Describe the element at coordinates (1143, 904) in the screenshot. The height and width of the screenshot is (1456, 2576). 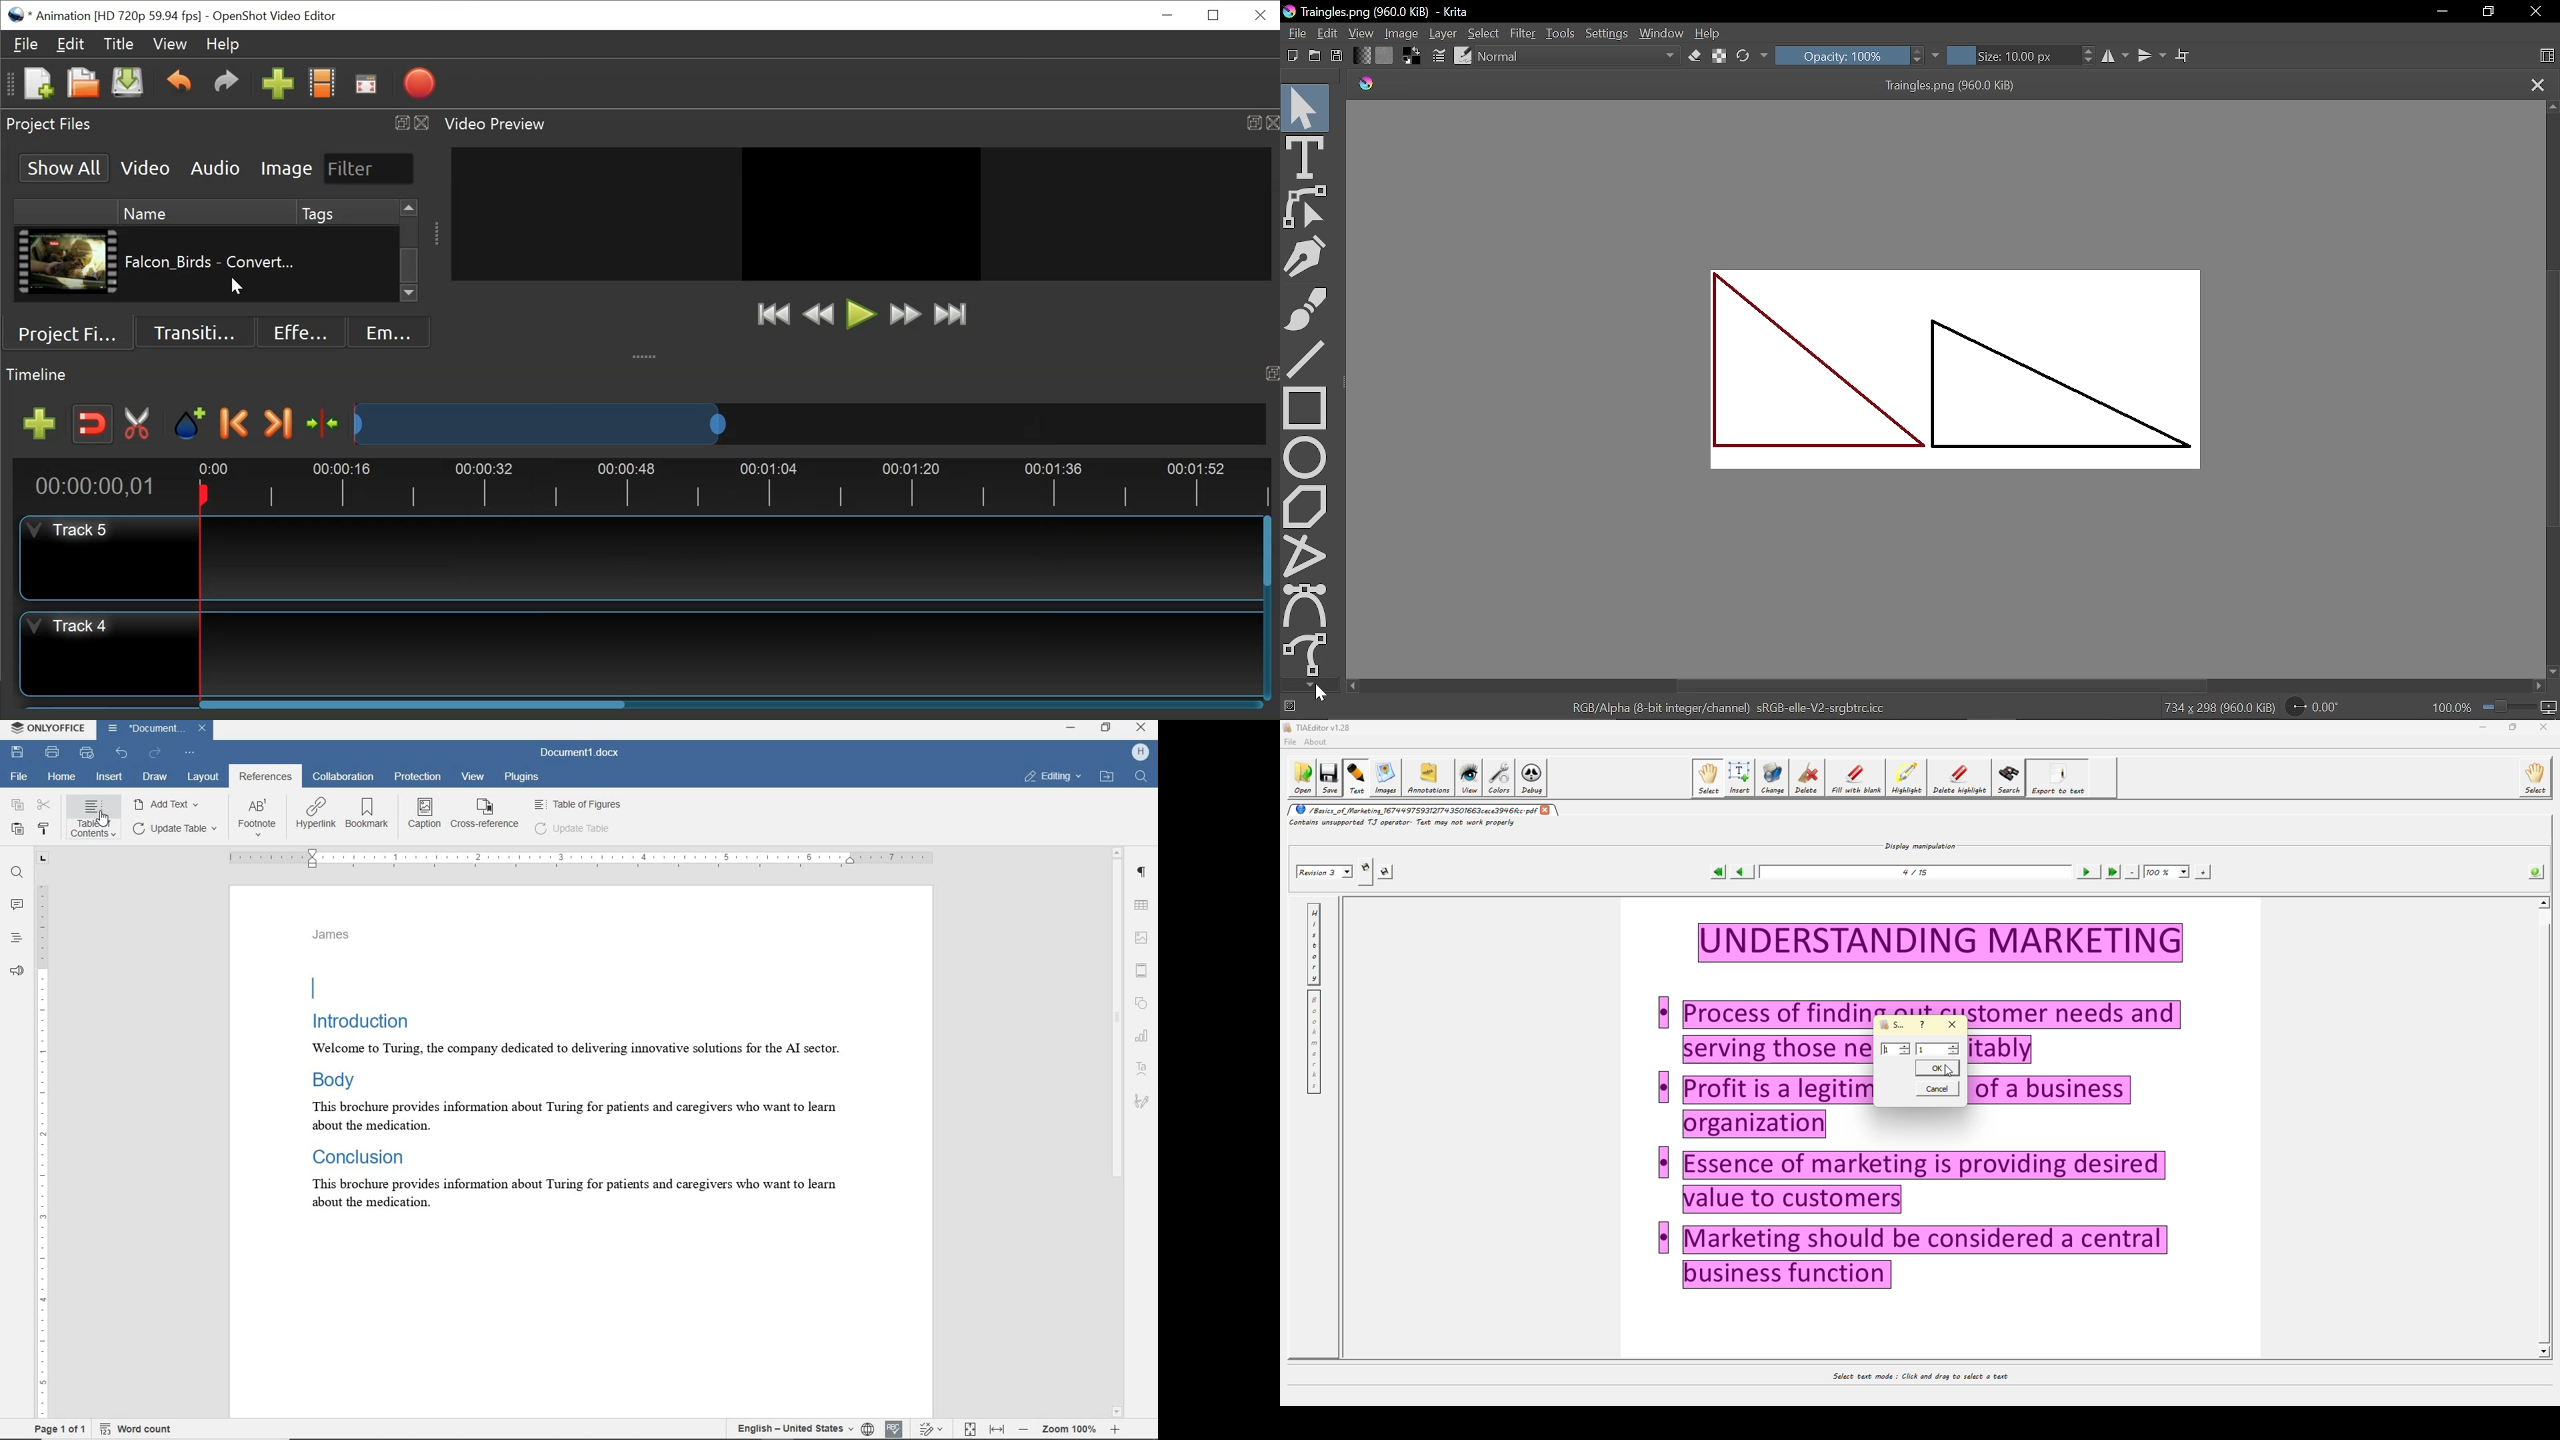
I see `table` at that location.